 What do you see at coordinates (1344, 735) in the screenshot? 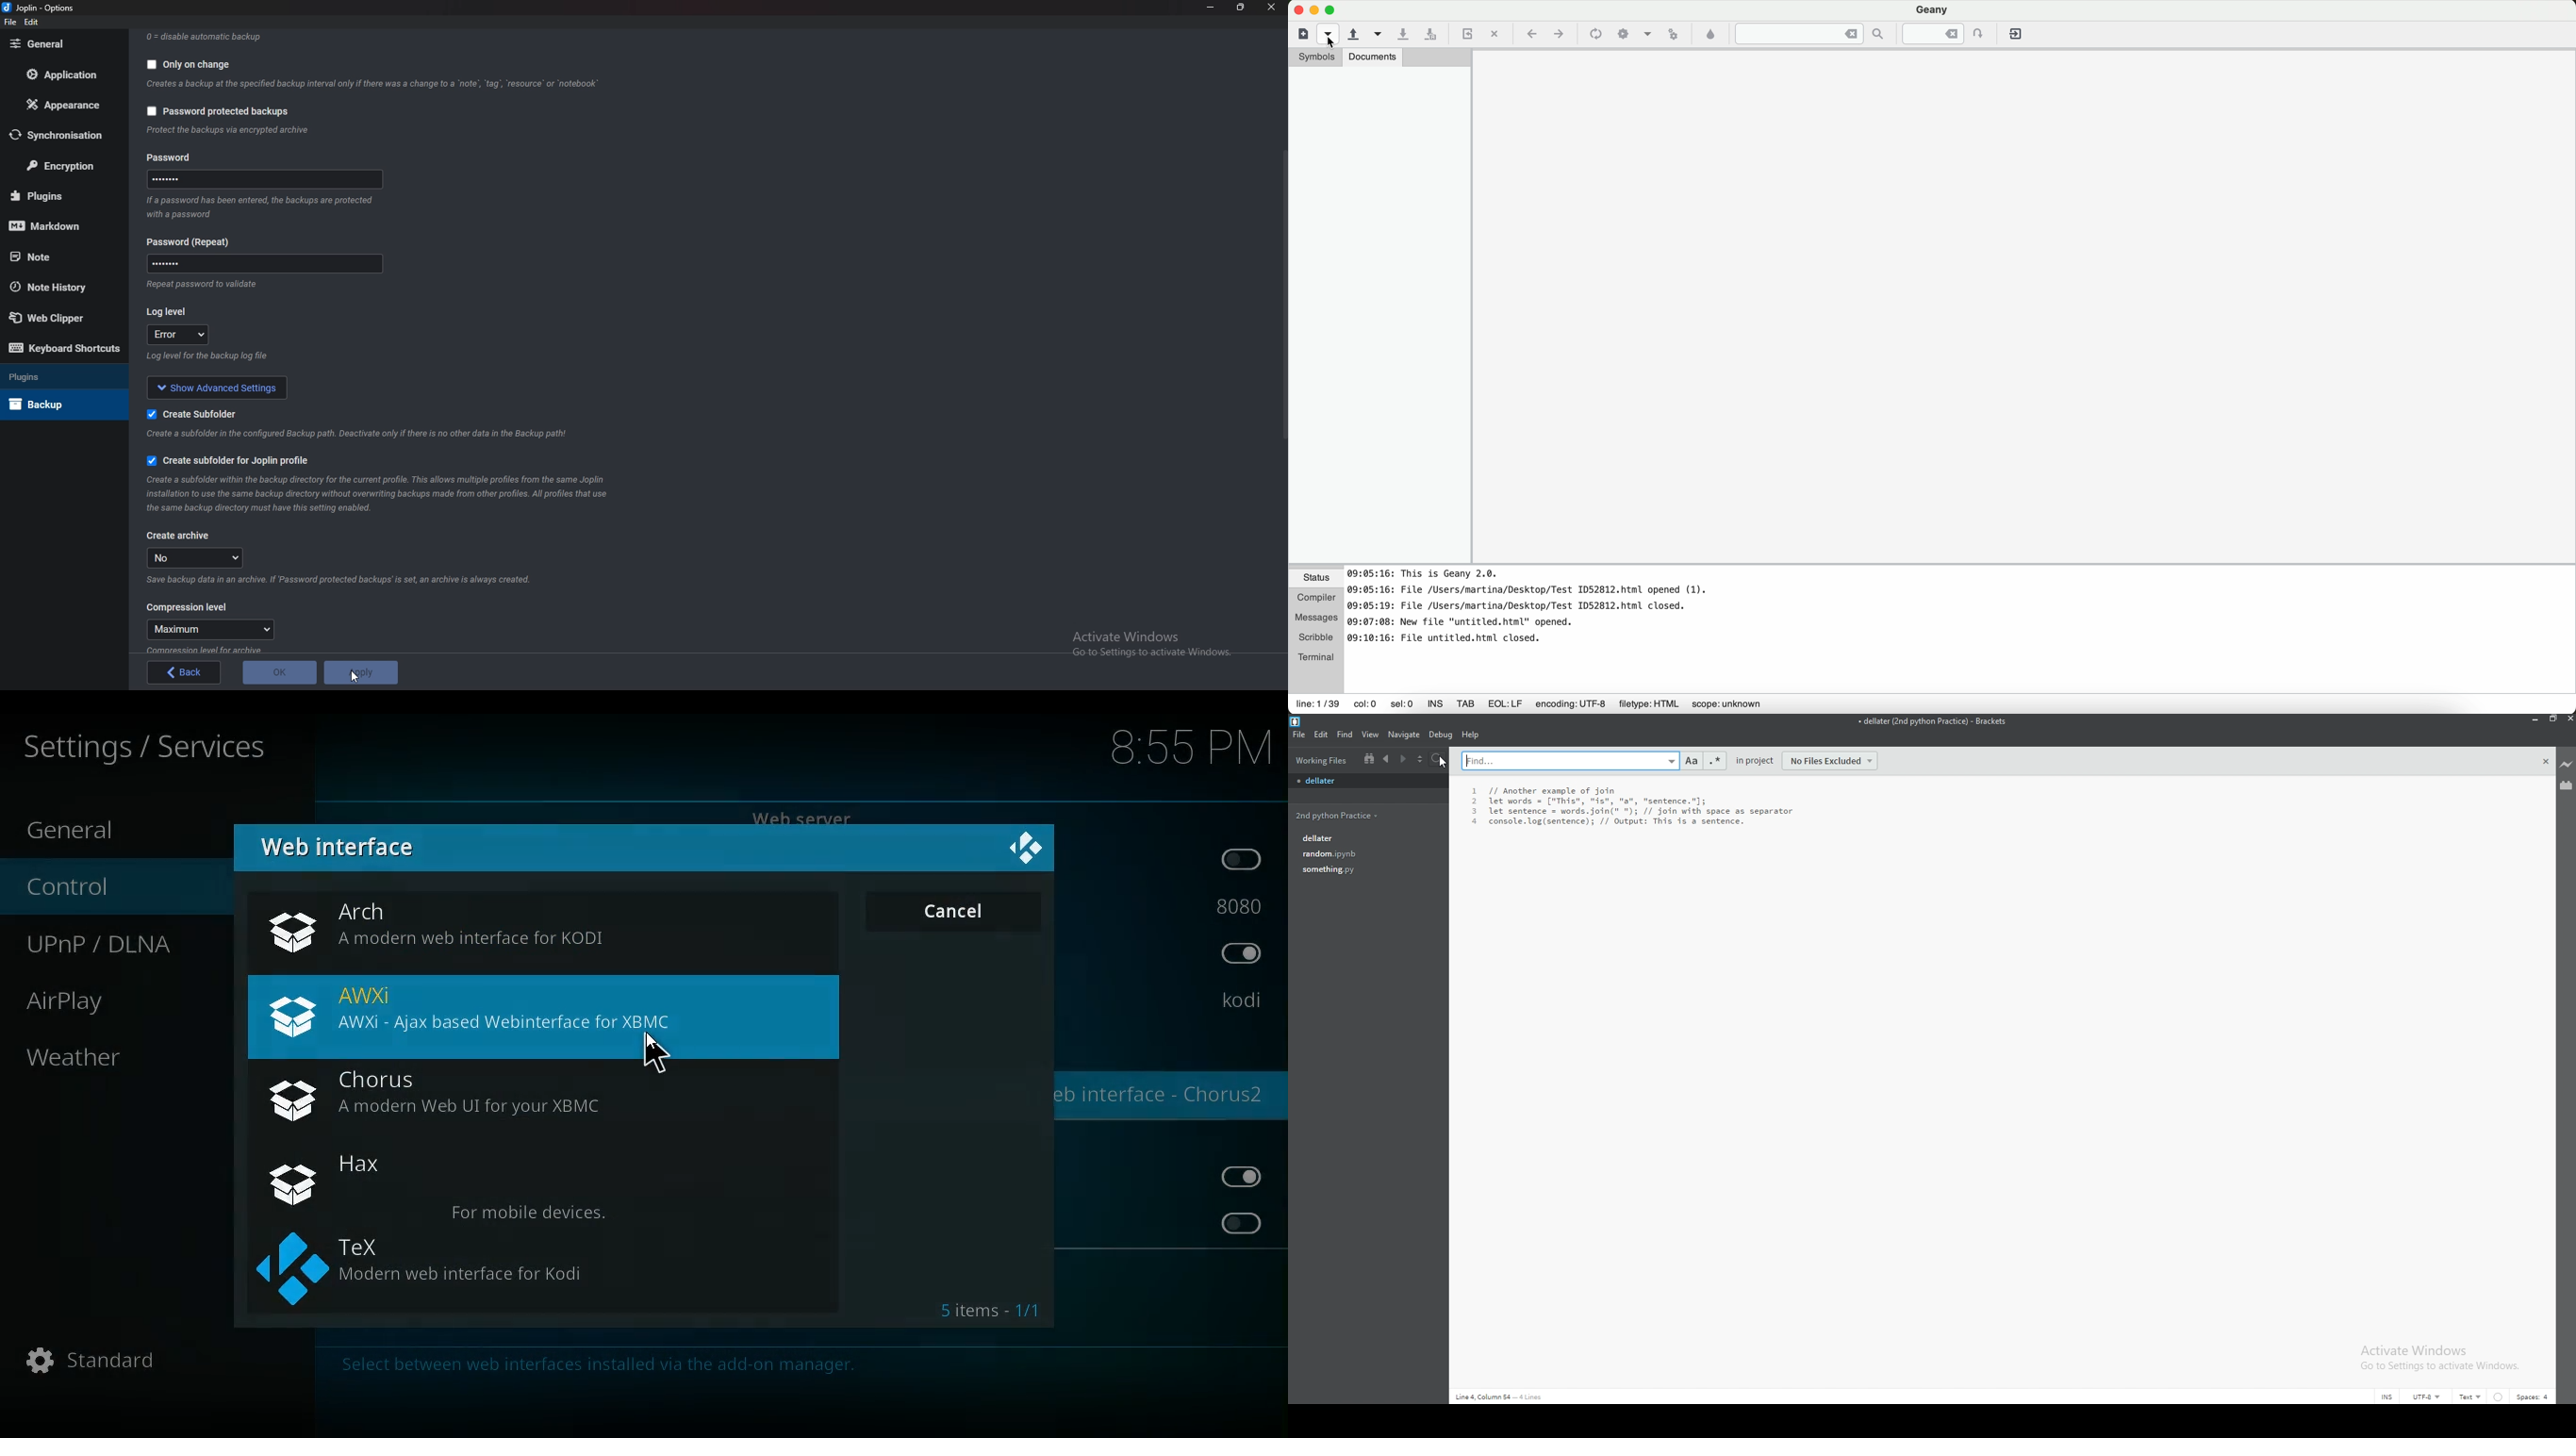
I see `find` at bounding box center [1344, 735].